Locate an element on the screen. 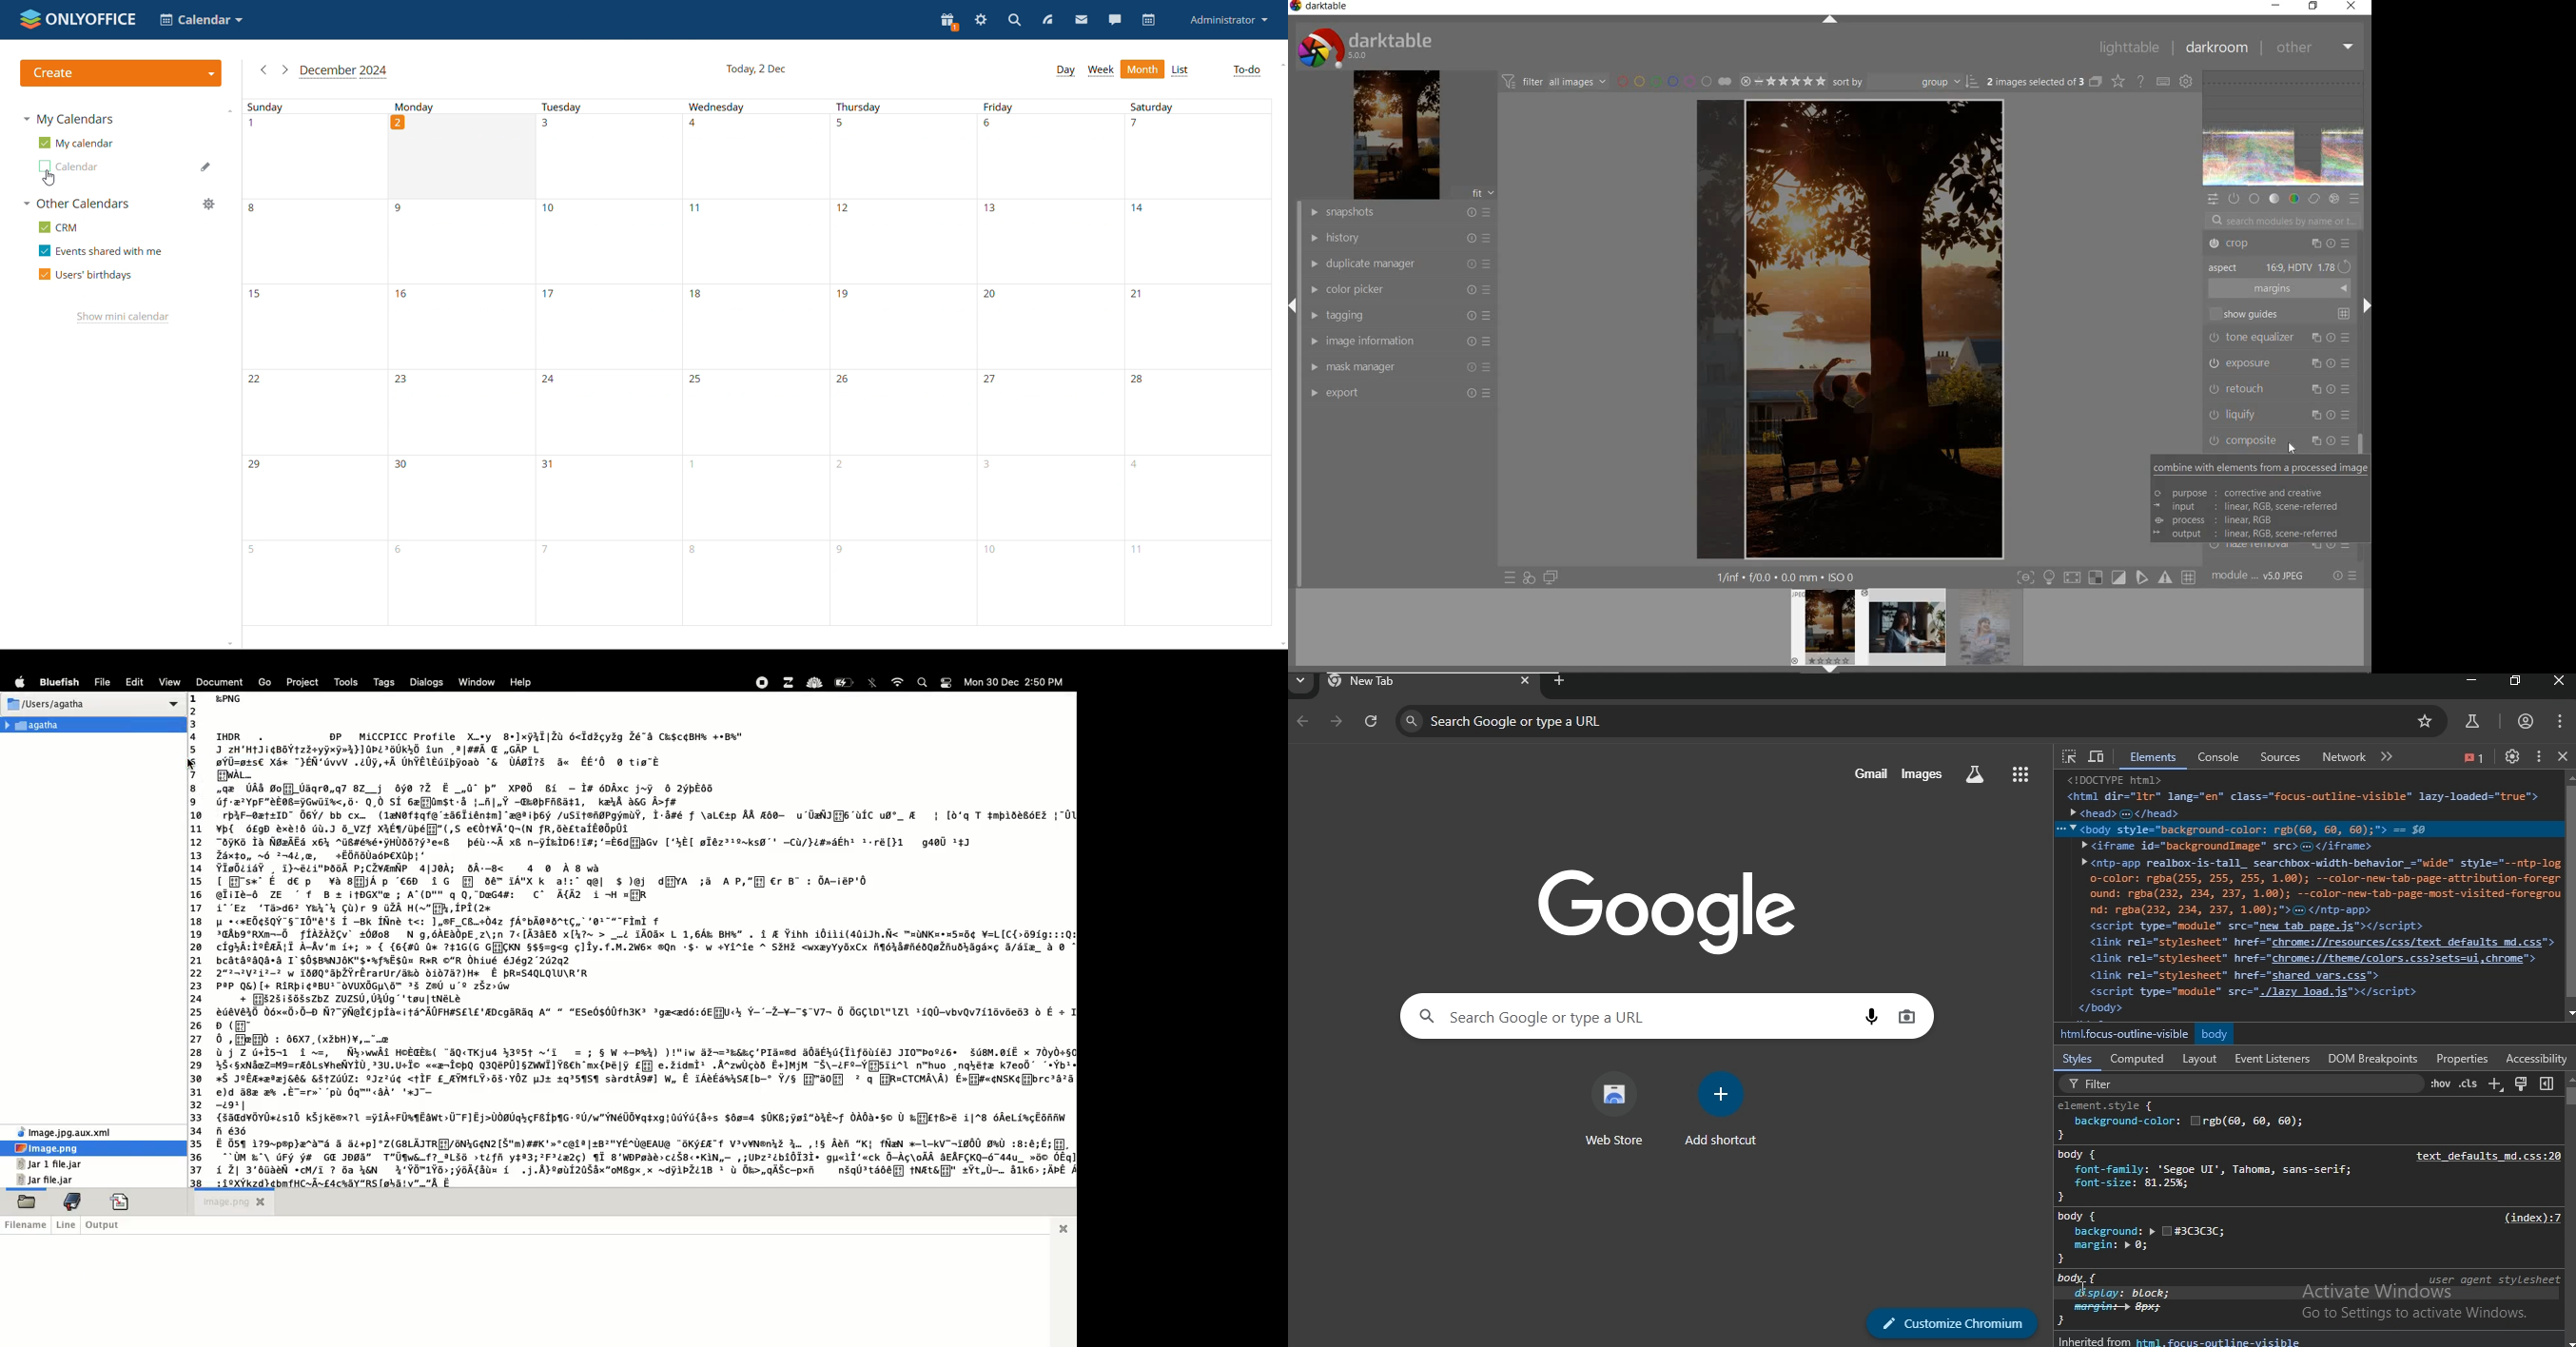  line is located at coordinates (67, 1226).